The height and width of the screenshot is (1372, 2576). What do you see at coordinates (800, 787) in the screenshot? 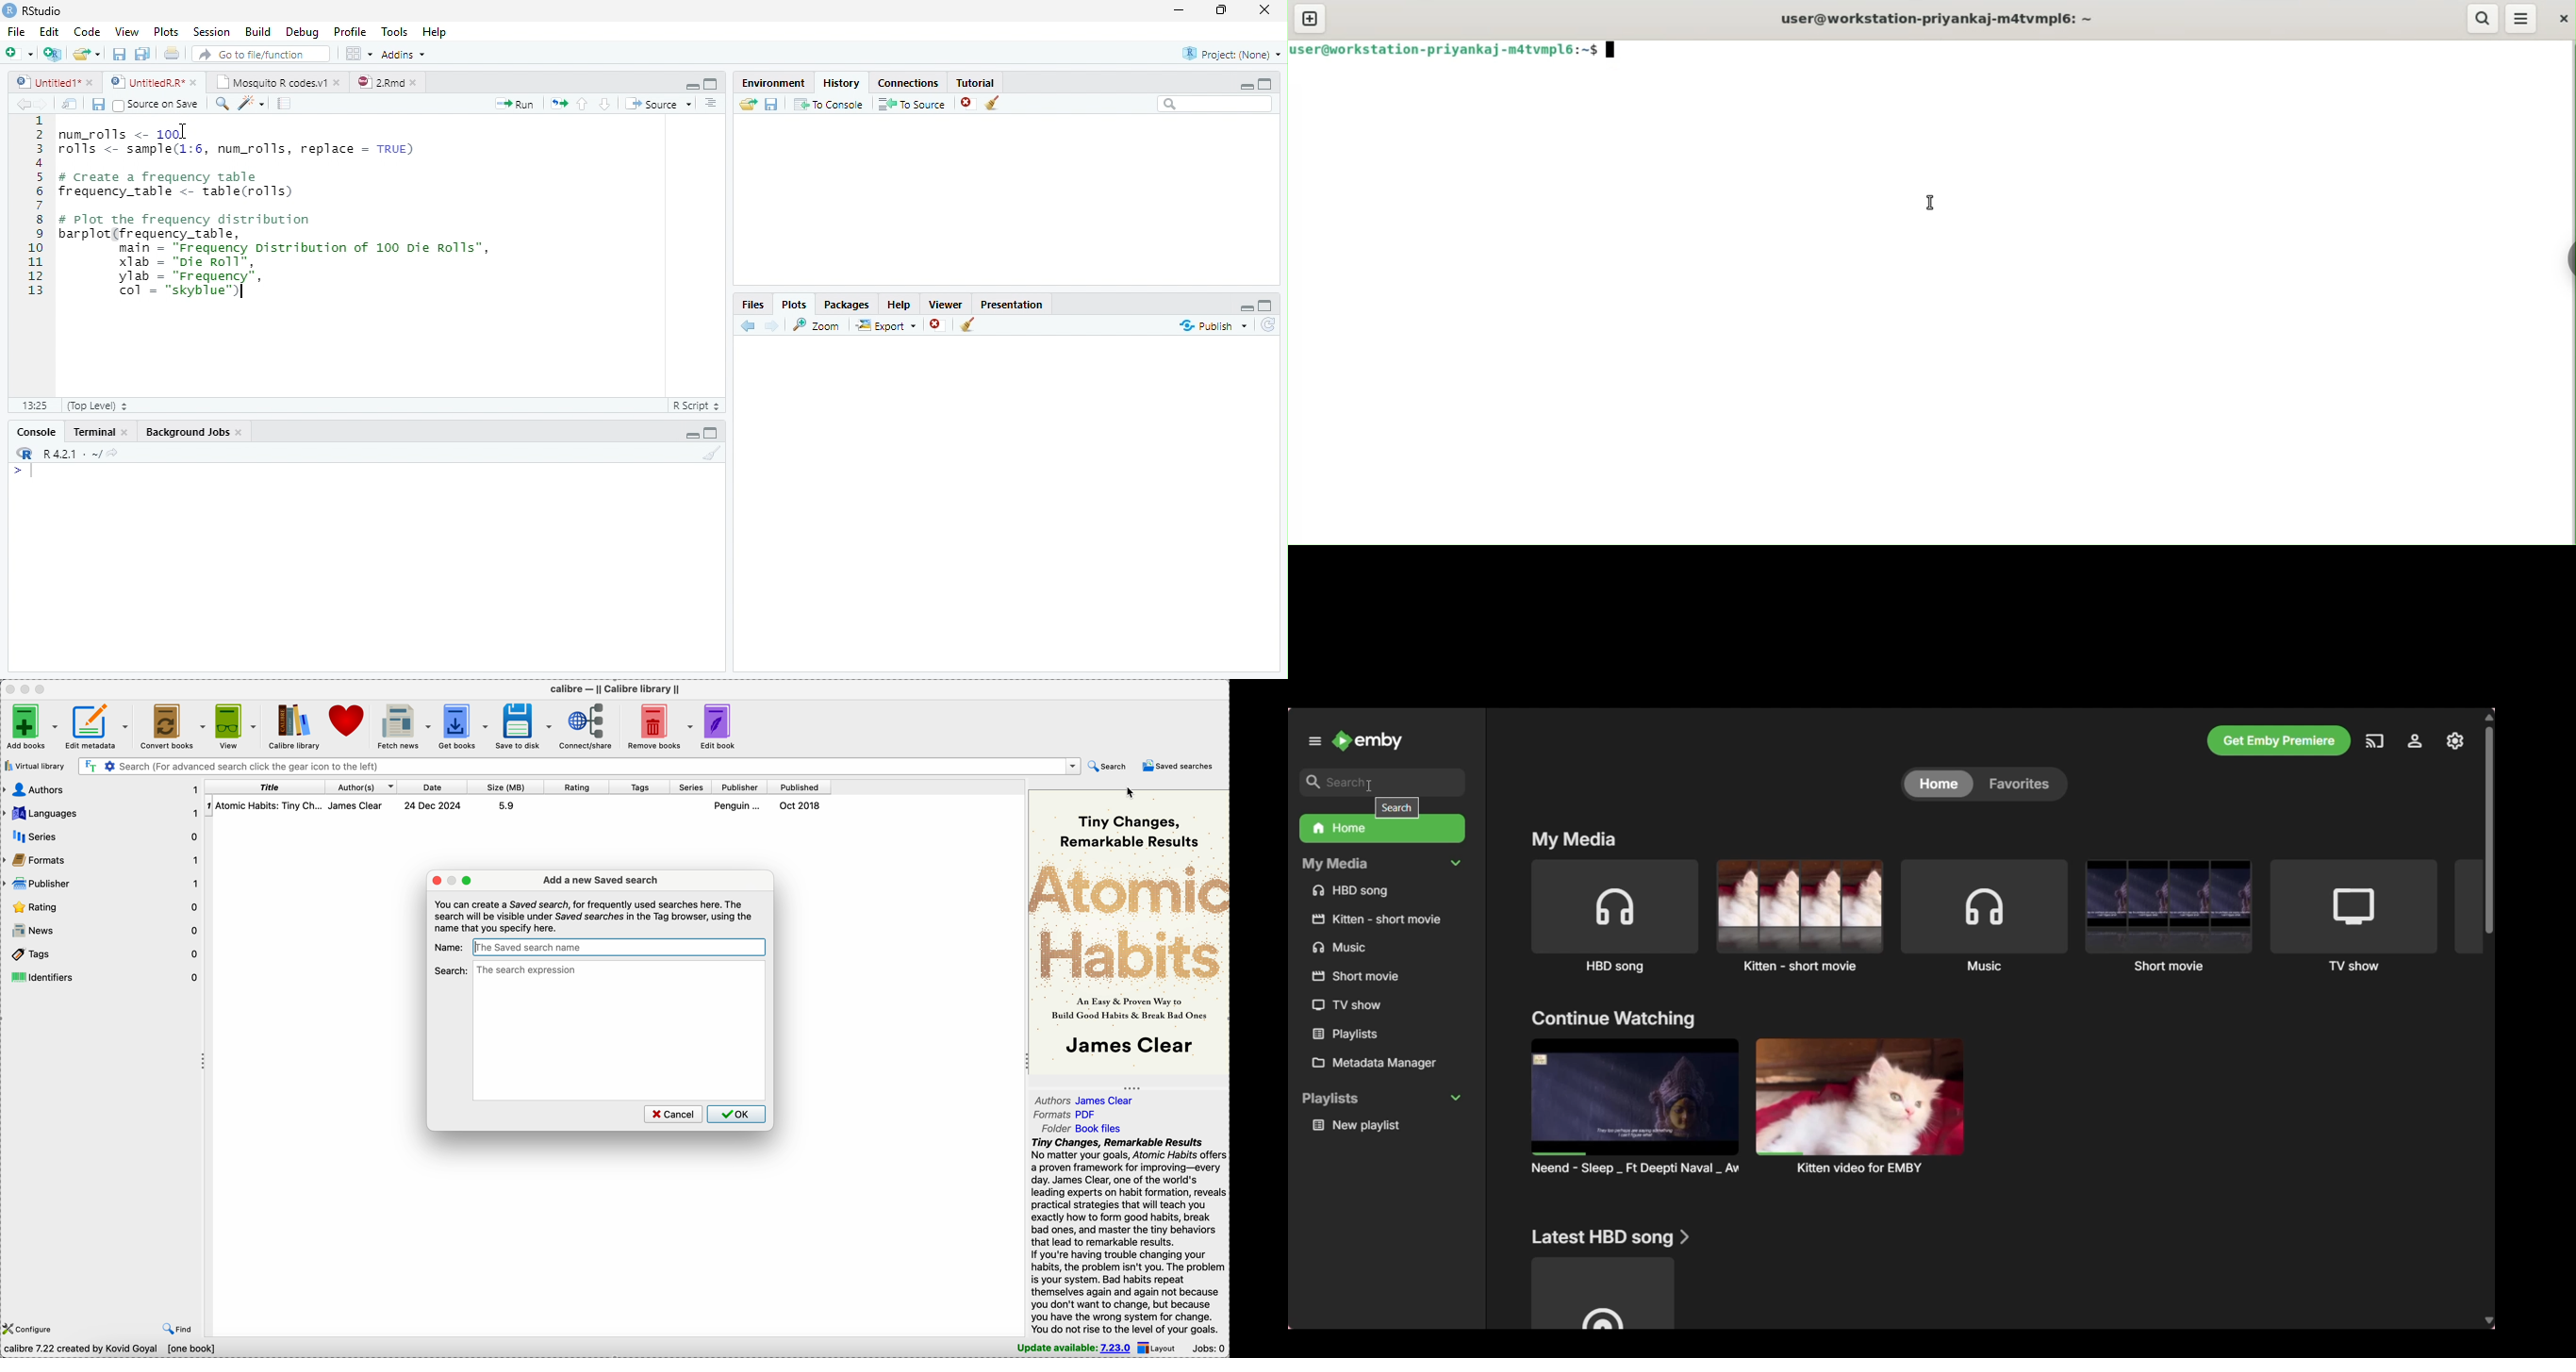
I see `published` at bounding box center [800, 787].